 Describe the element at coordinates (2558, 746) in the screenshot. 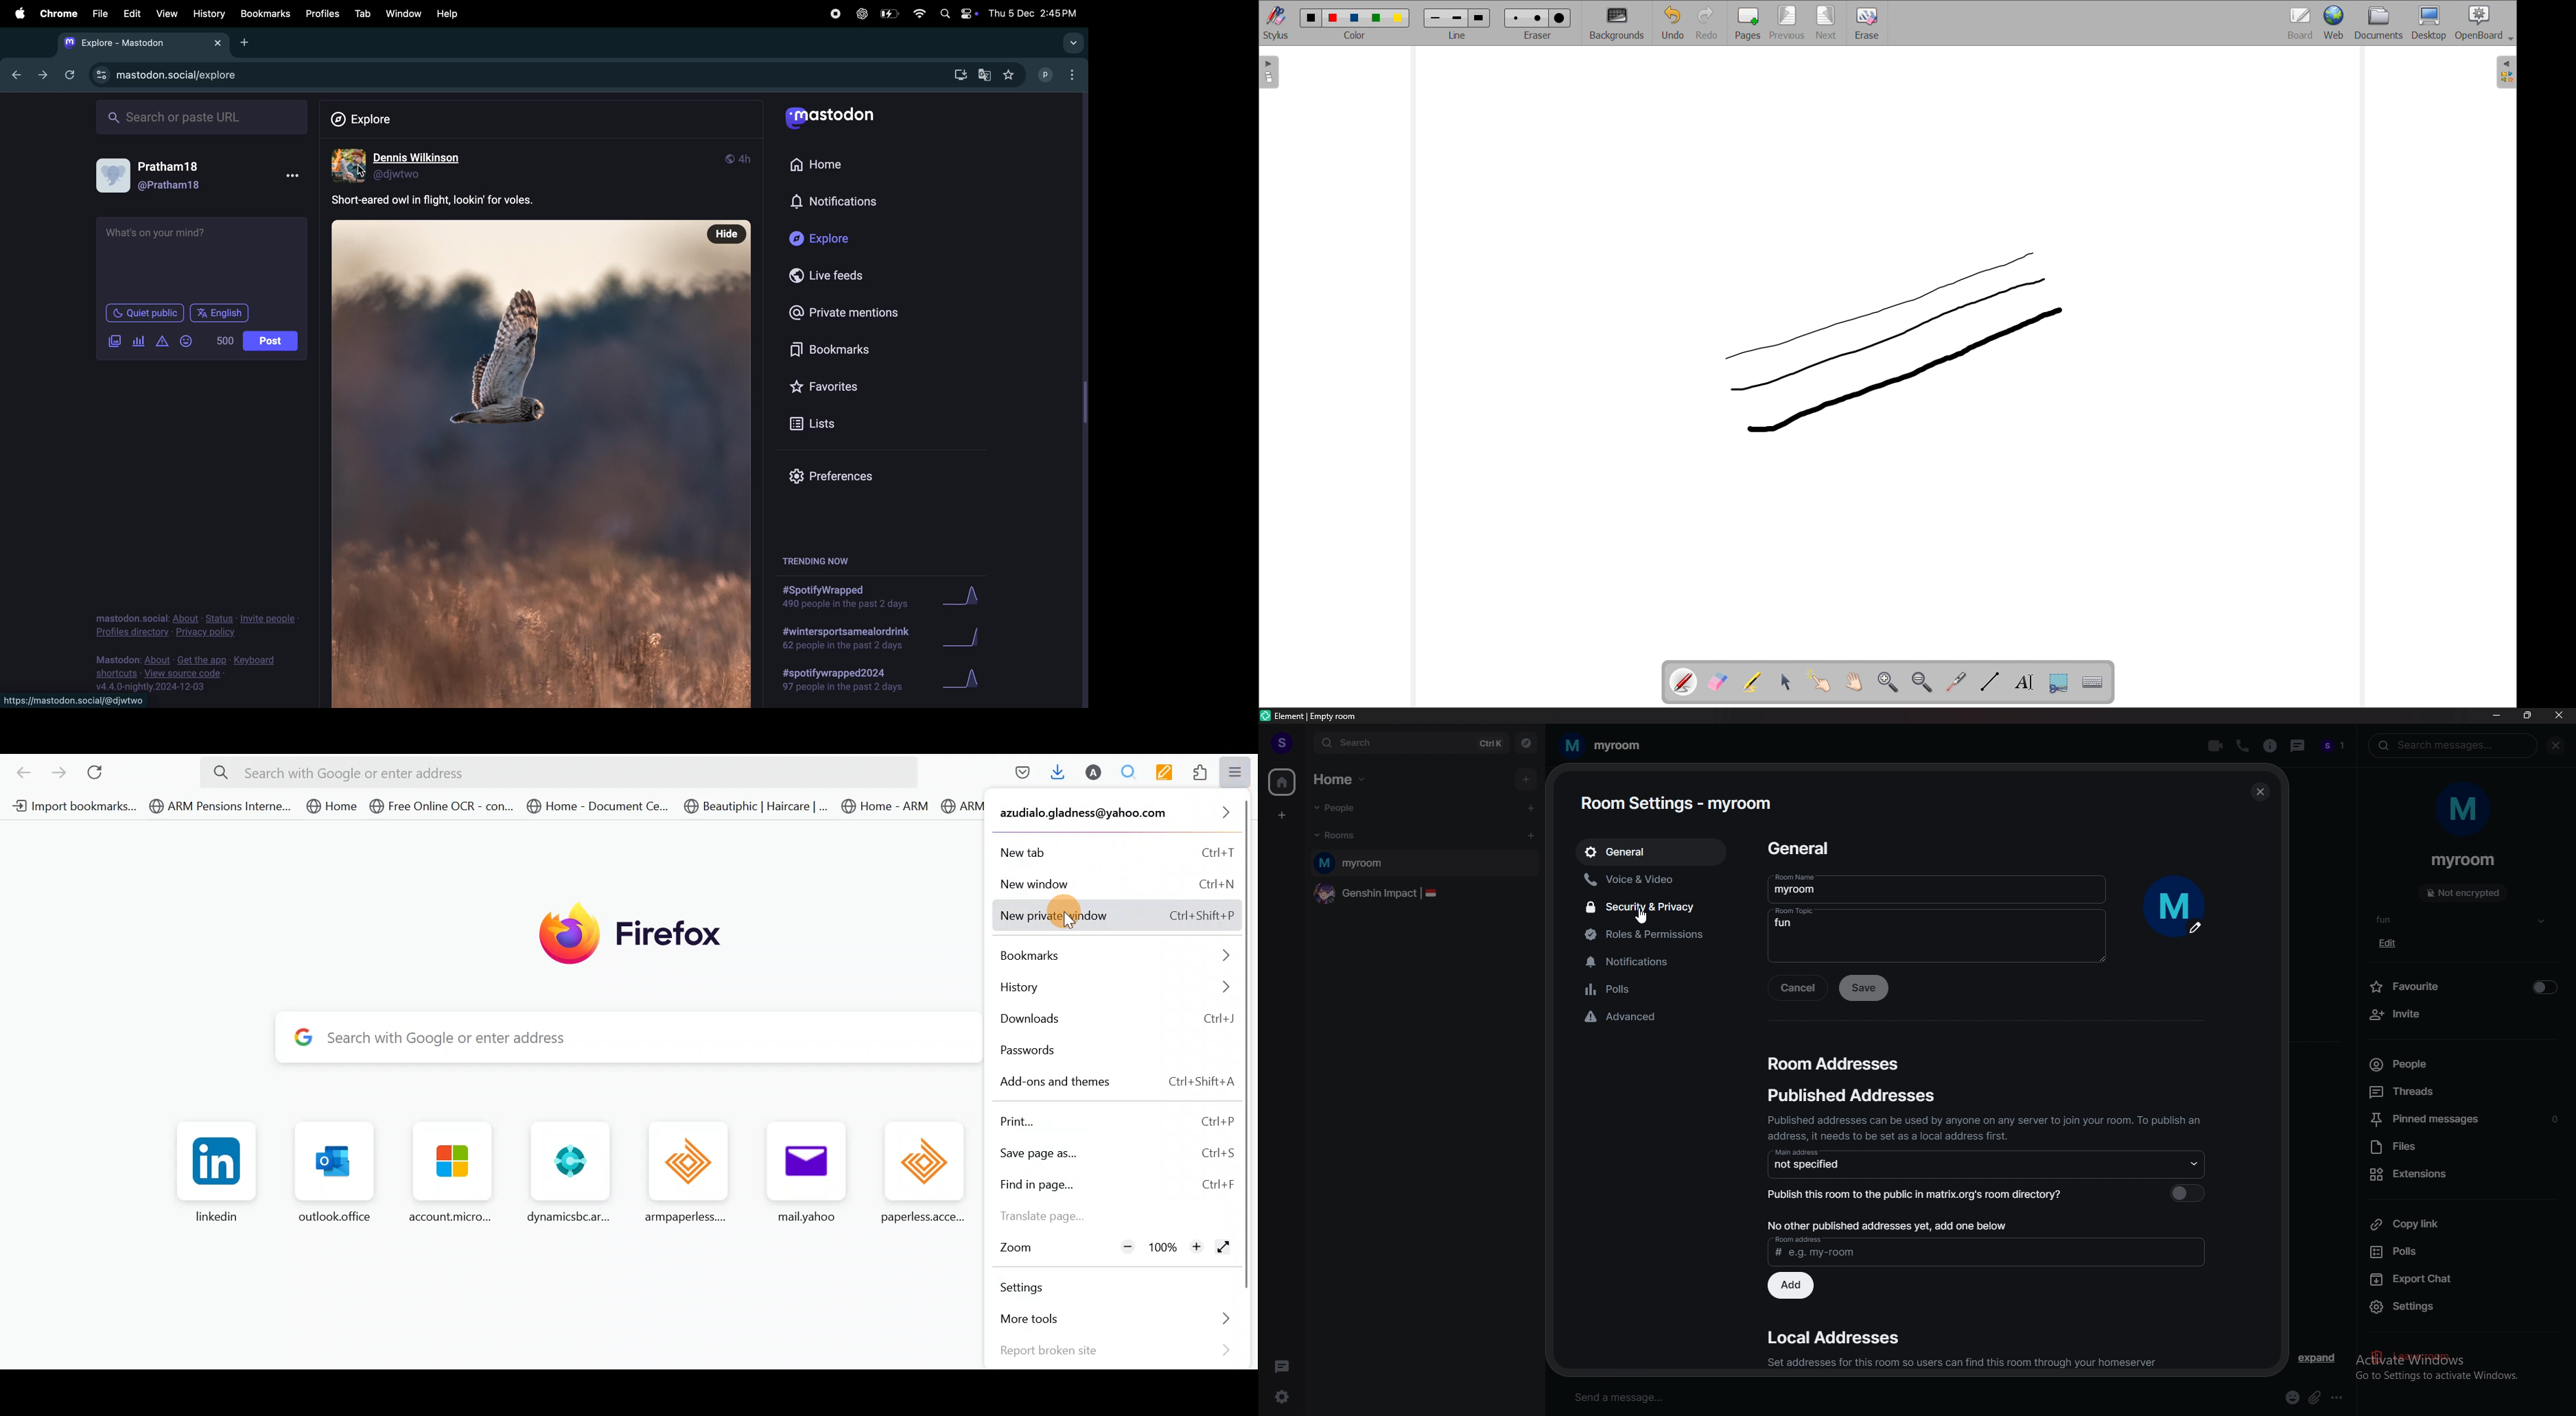

I see `close` at that location.